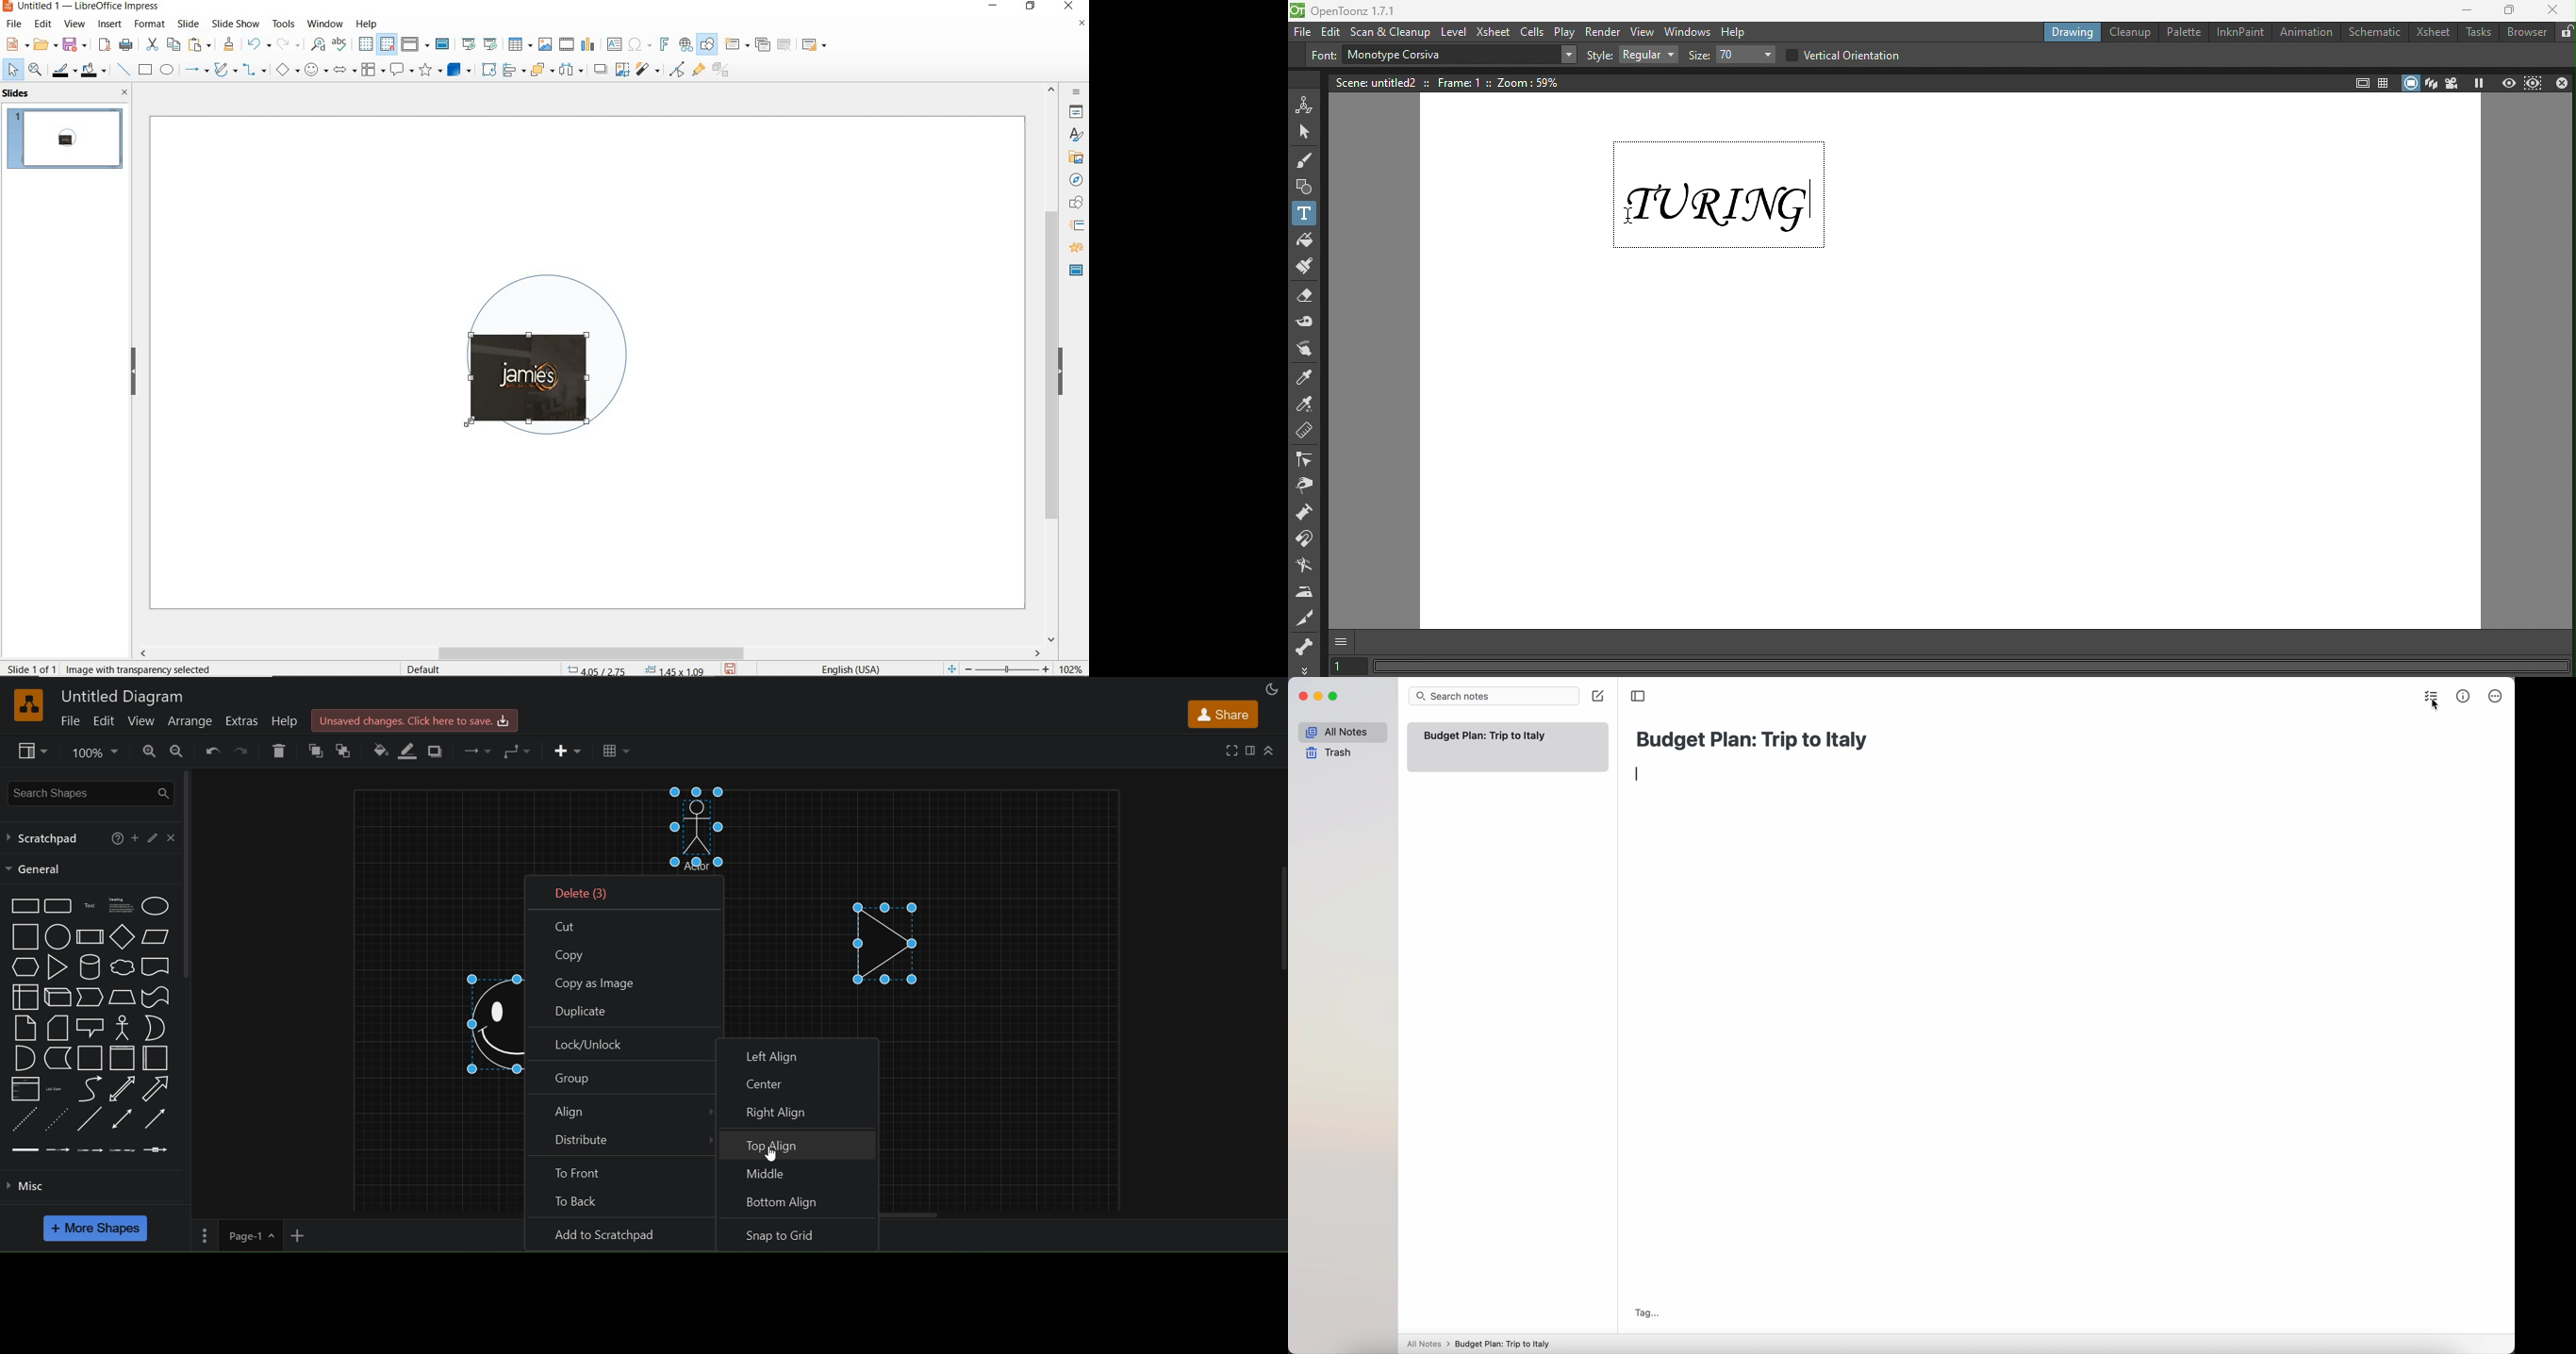 This screenshot has width=2576, height=1372. What do you see at coordinates (1494, 696) in the screenshot?
I see `search bar` at bounding box center [1494, 696].